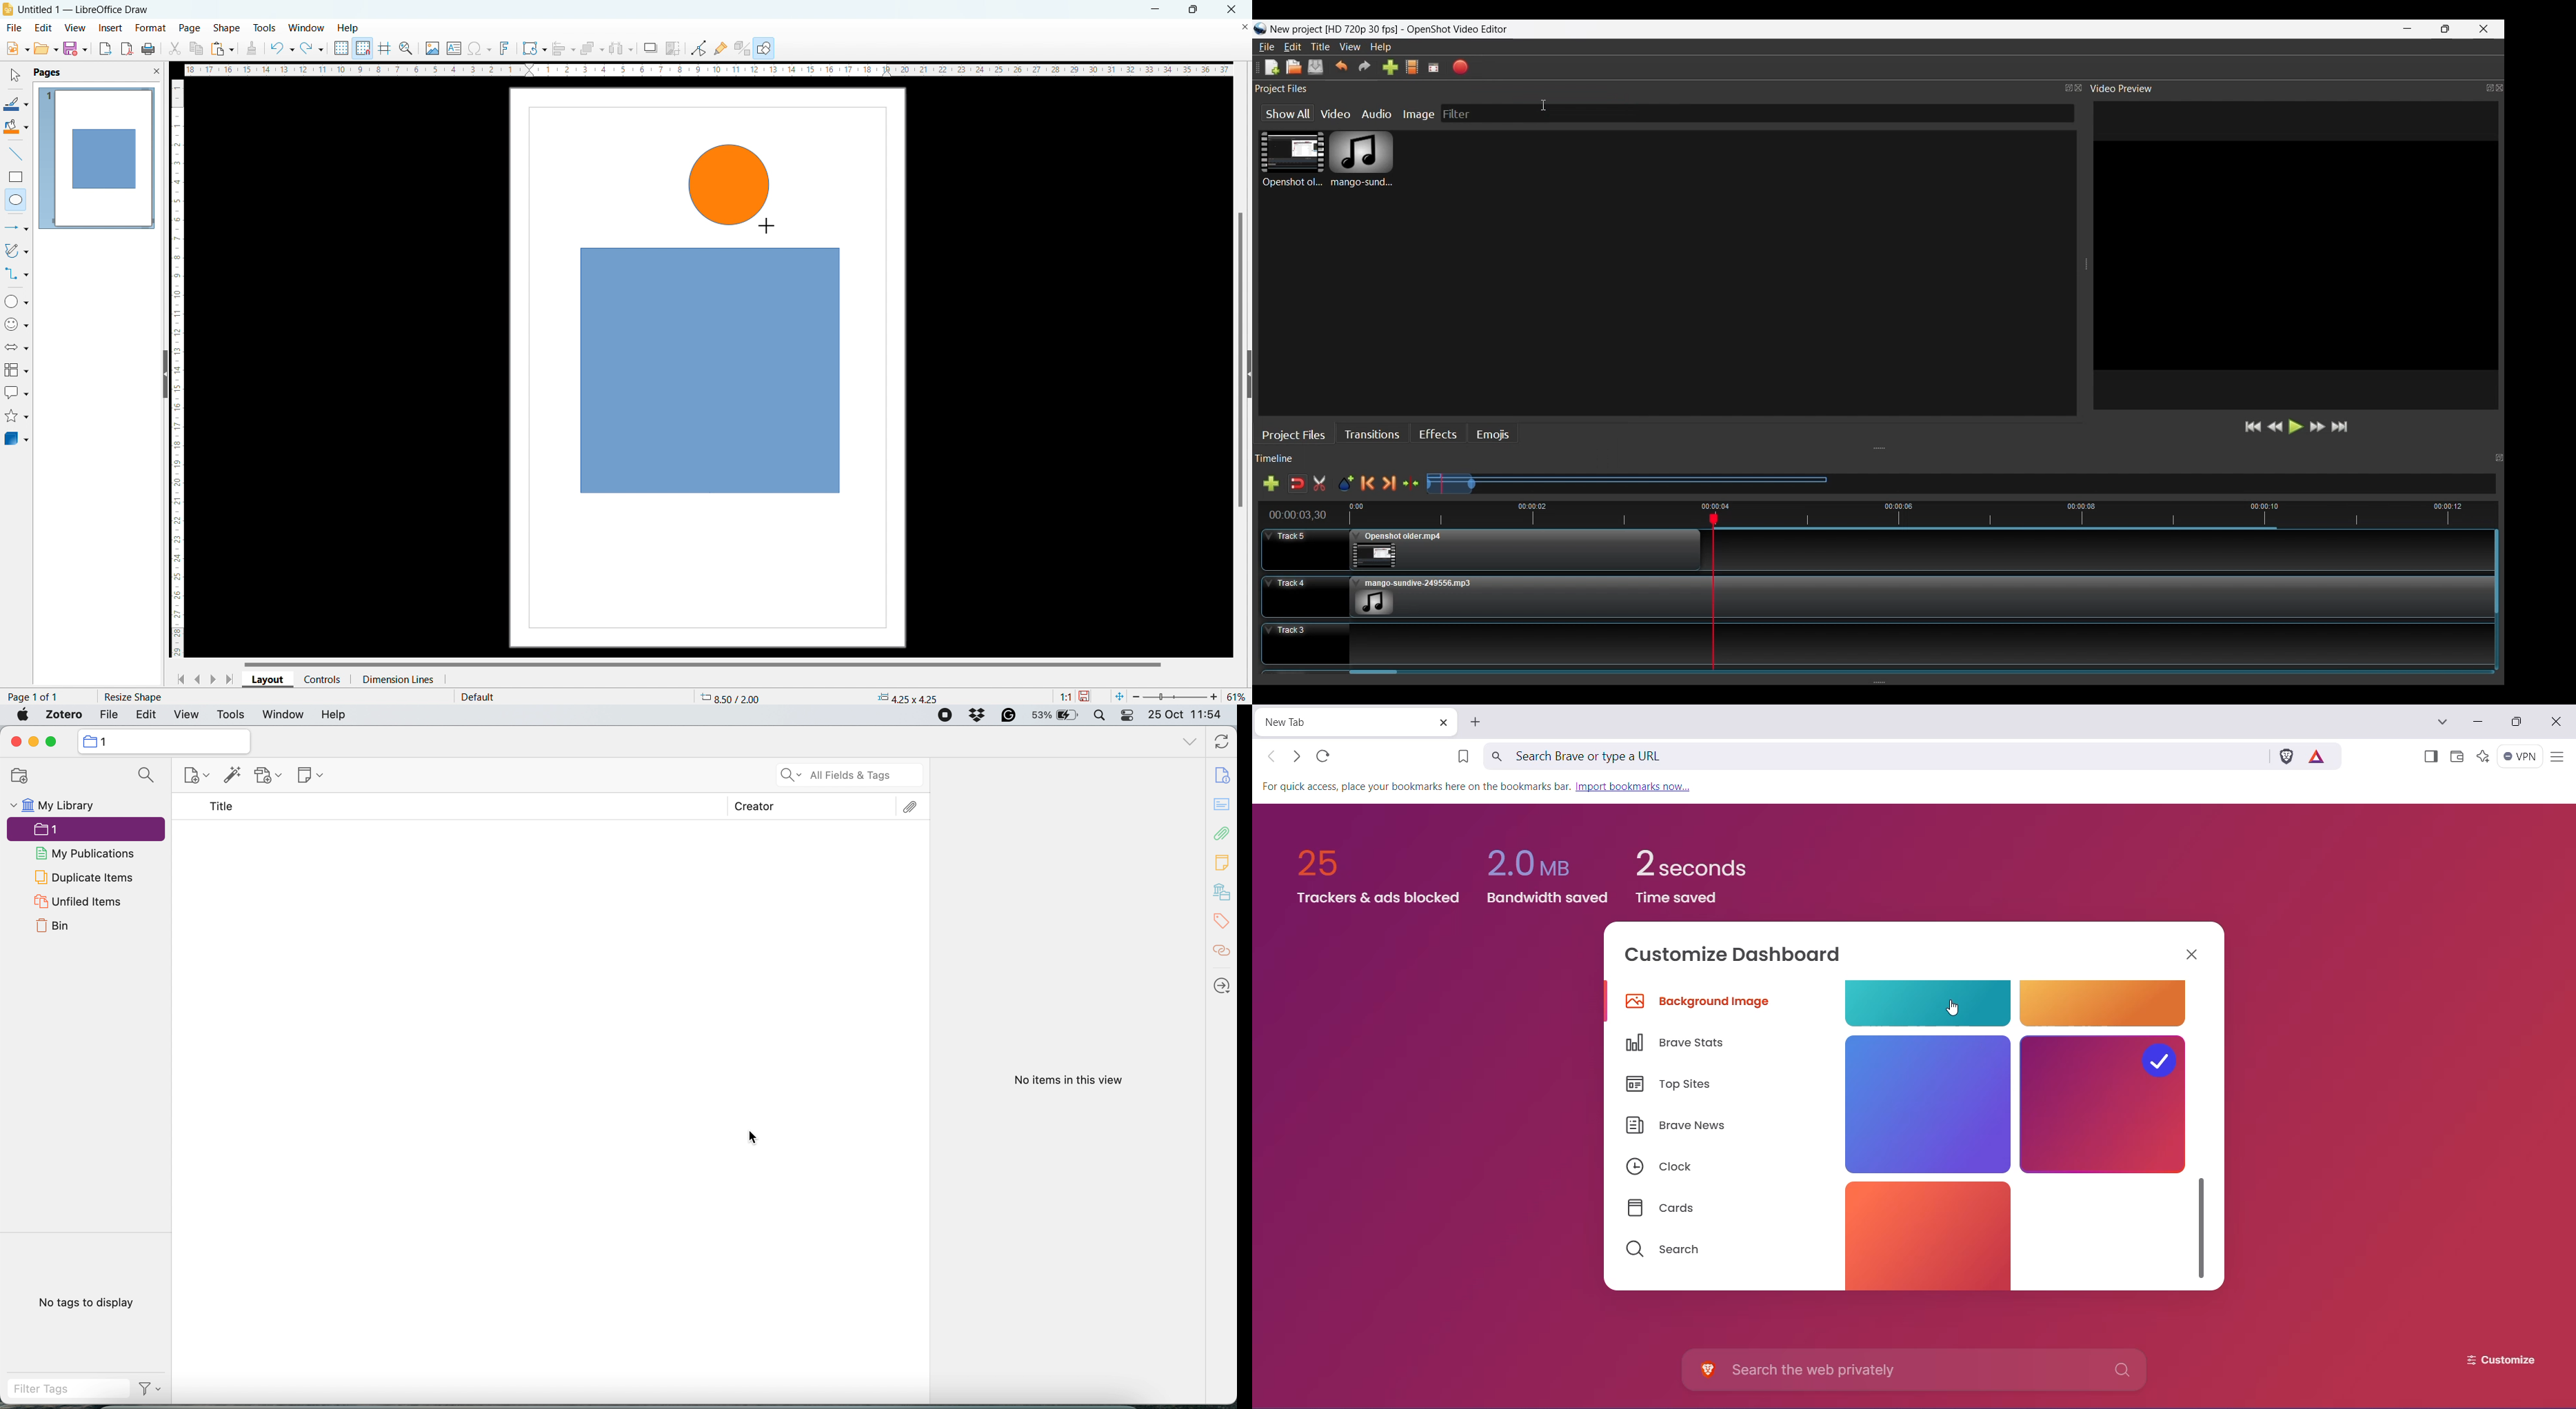 Image resolution: width=2576 pixels, height=1428 pixels. What do you see at coordinates (1238, 697) in the screenshot?
I see `current zoom level` at bounding box center [1238, 697].